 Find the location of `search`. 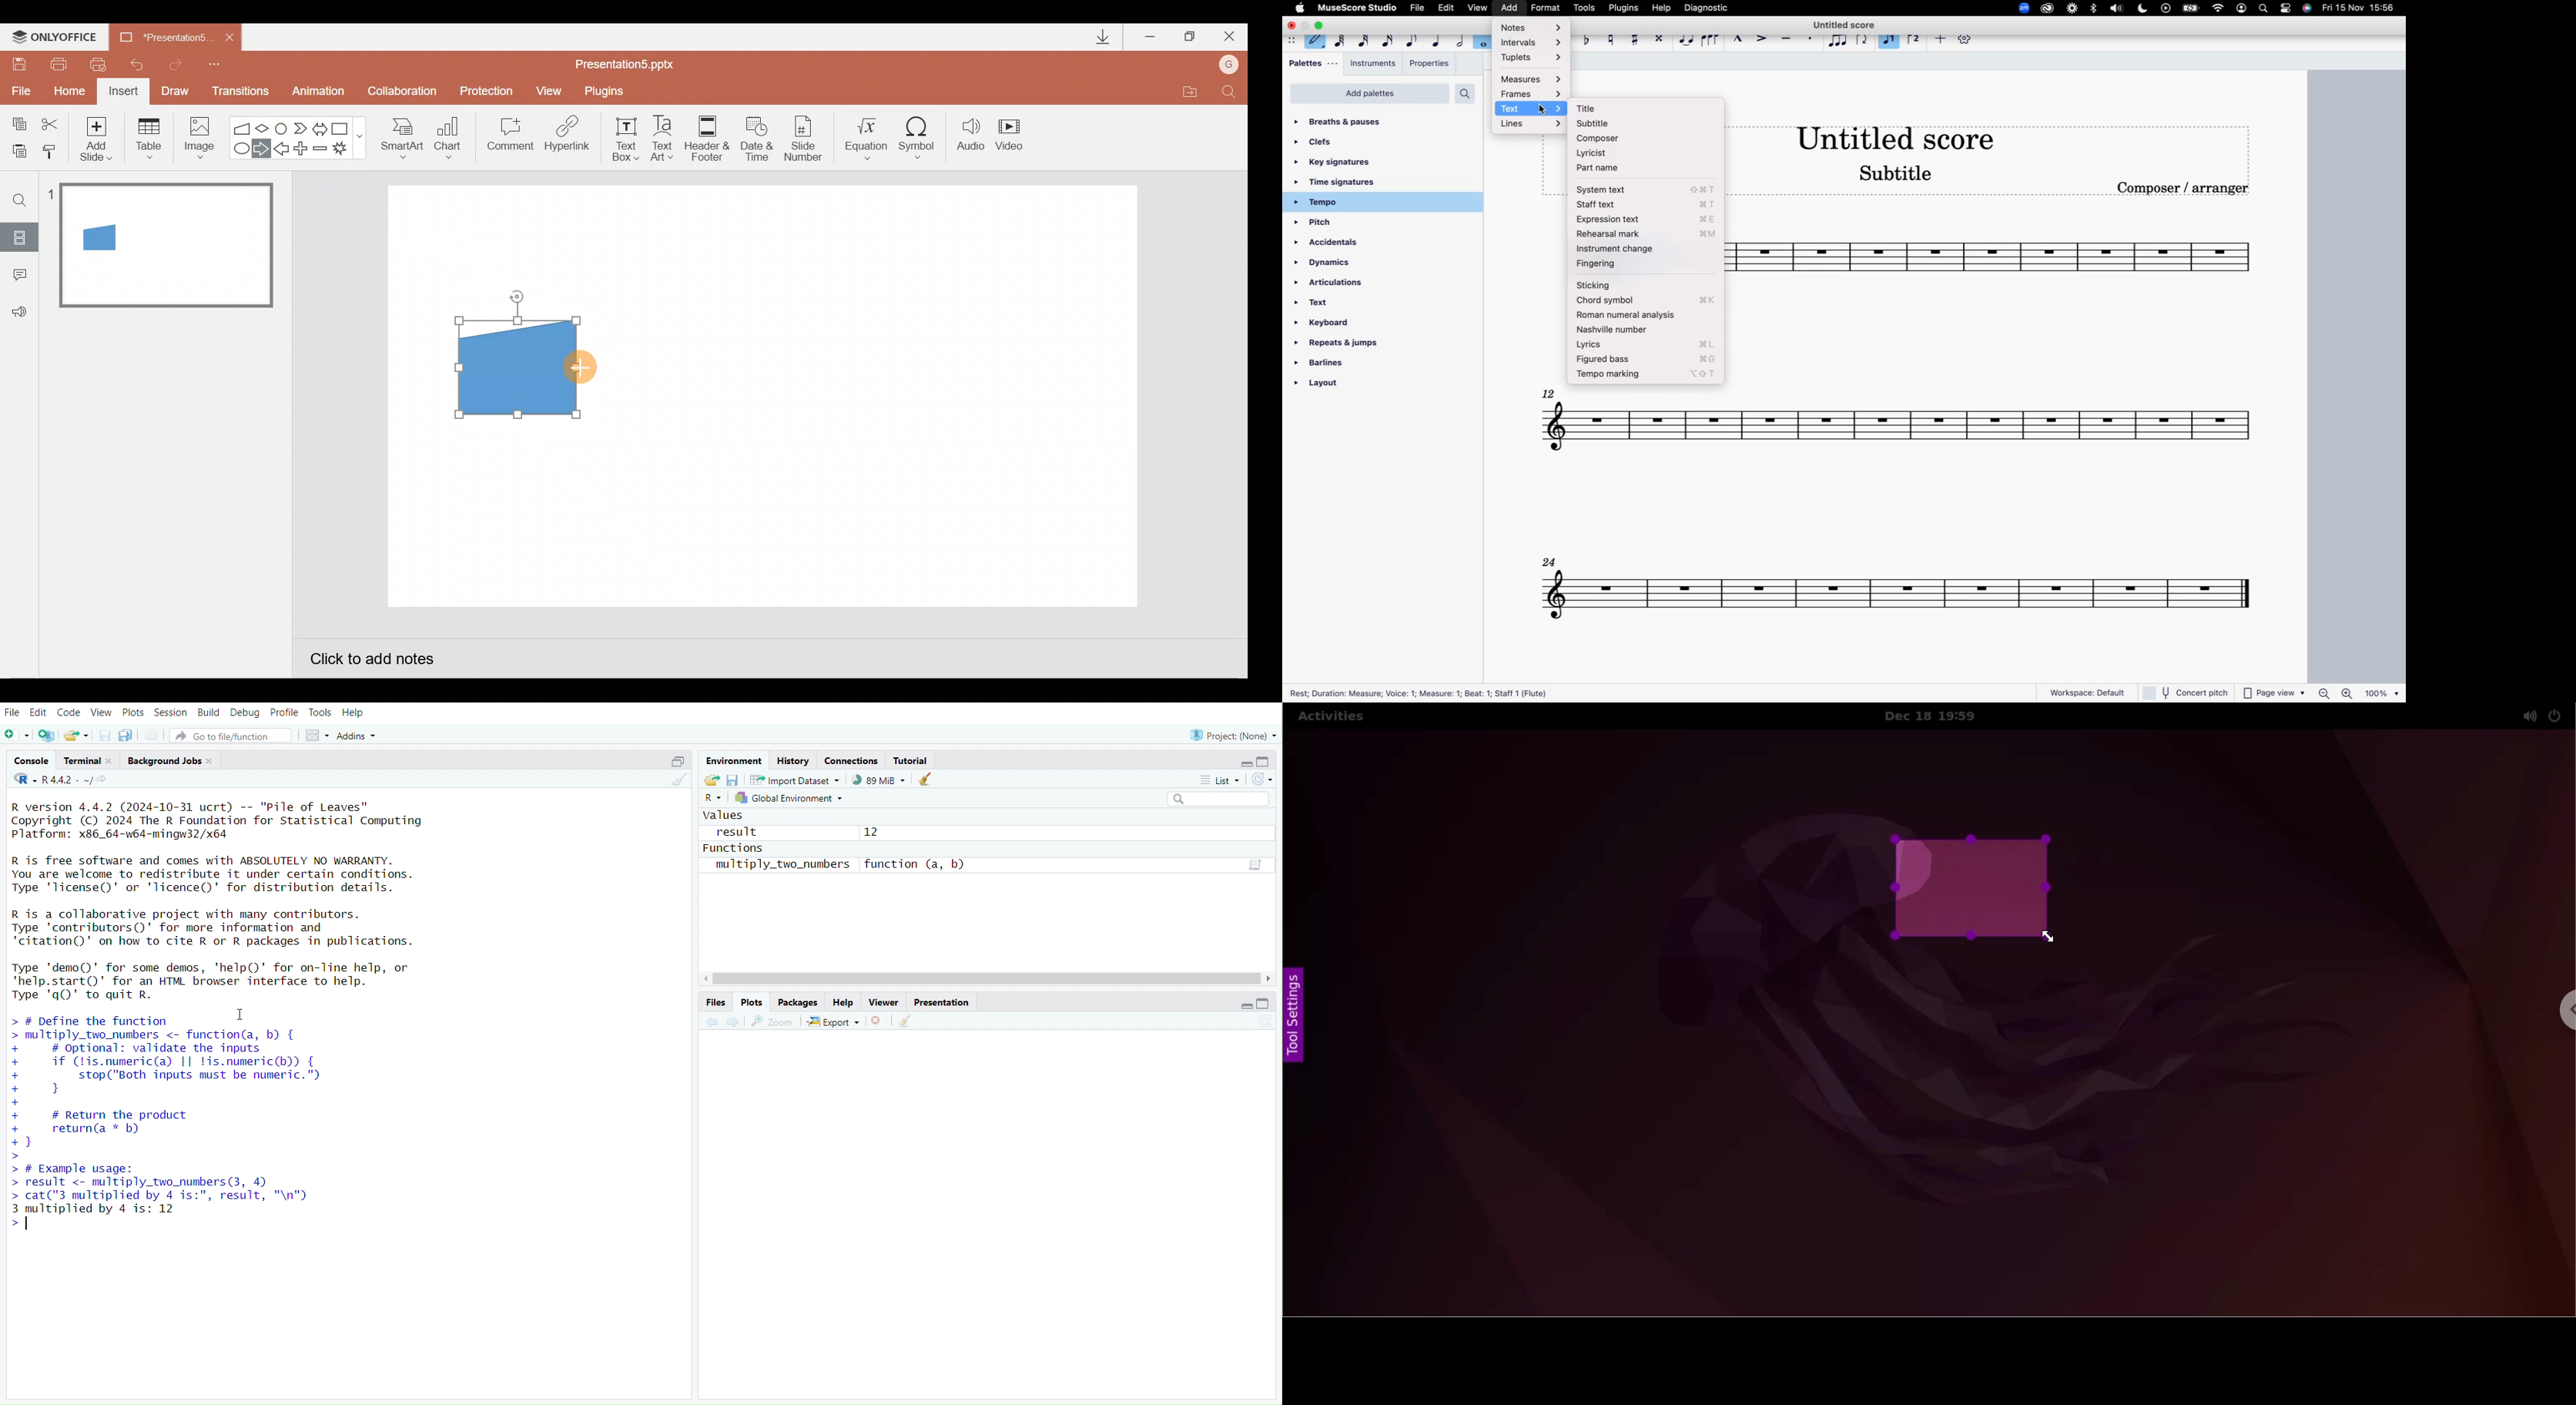

search is located at coordinates (2261, 9).